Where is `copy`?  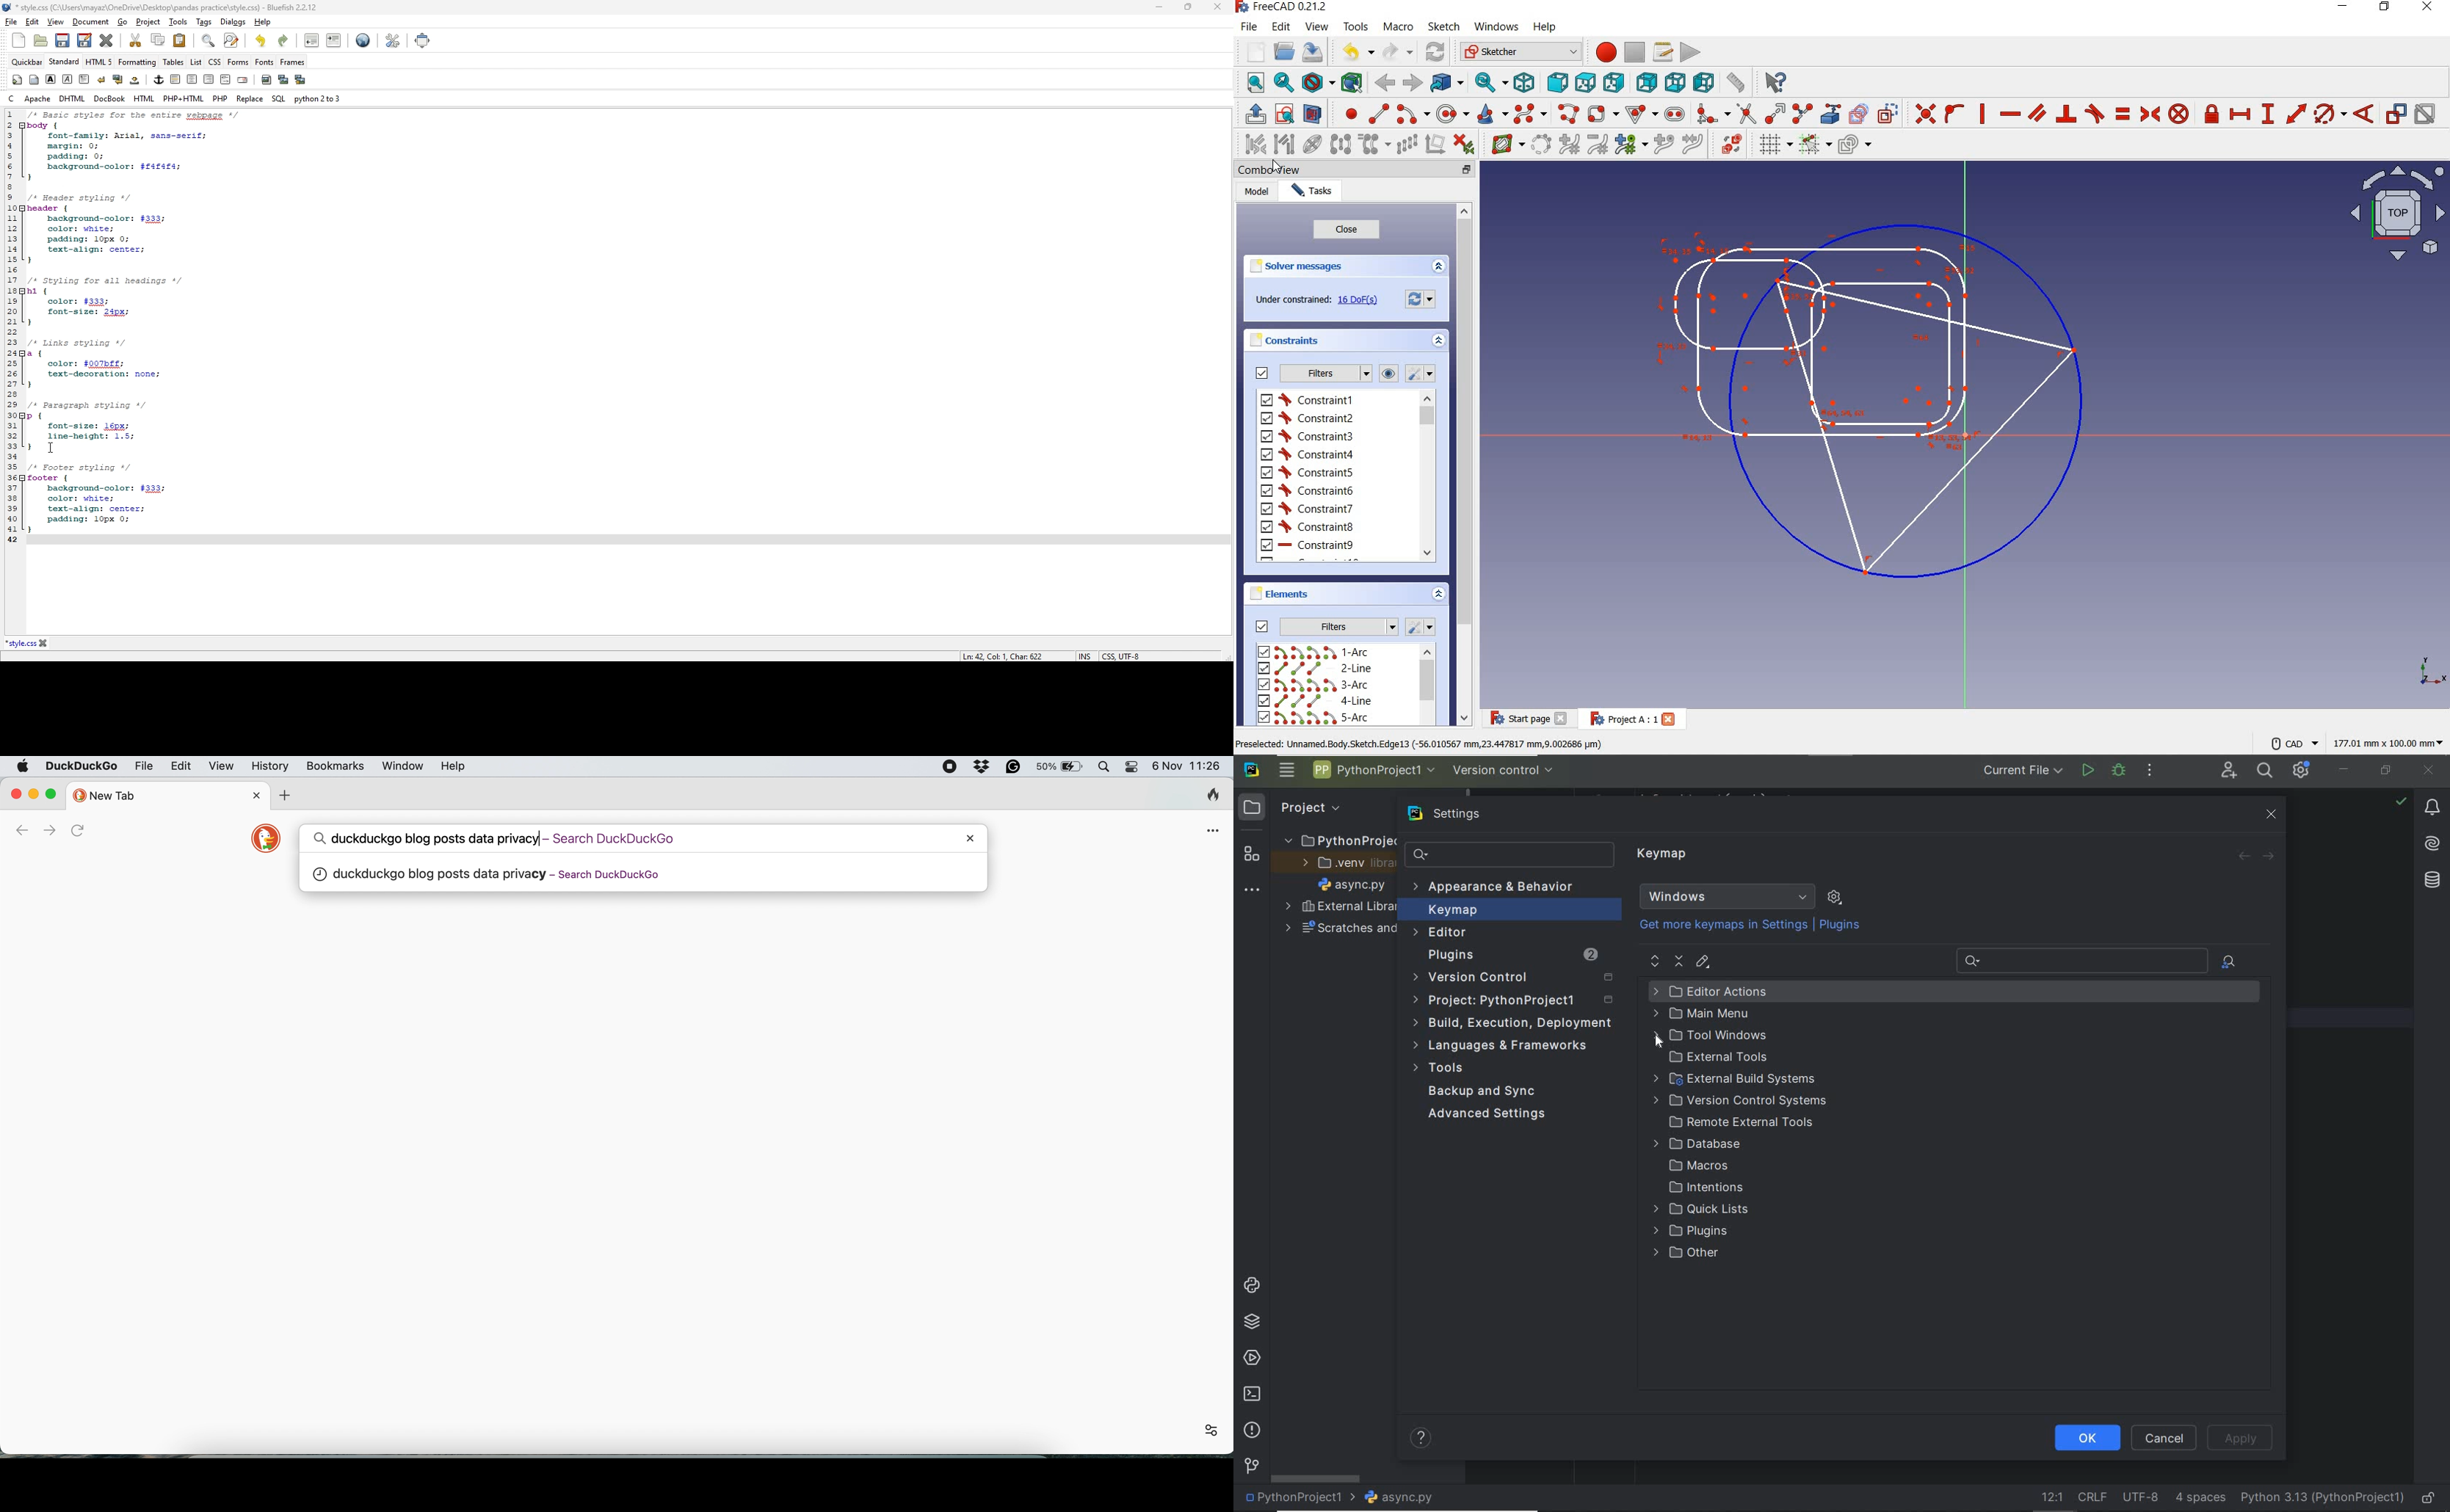
copy is located at coordinates (158, 39).